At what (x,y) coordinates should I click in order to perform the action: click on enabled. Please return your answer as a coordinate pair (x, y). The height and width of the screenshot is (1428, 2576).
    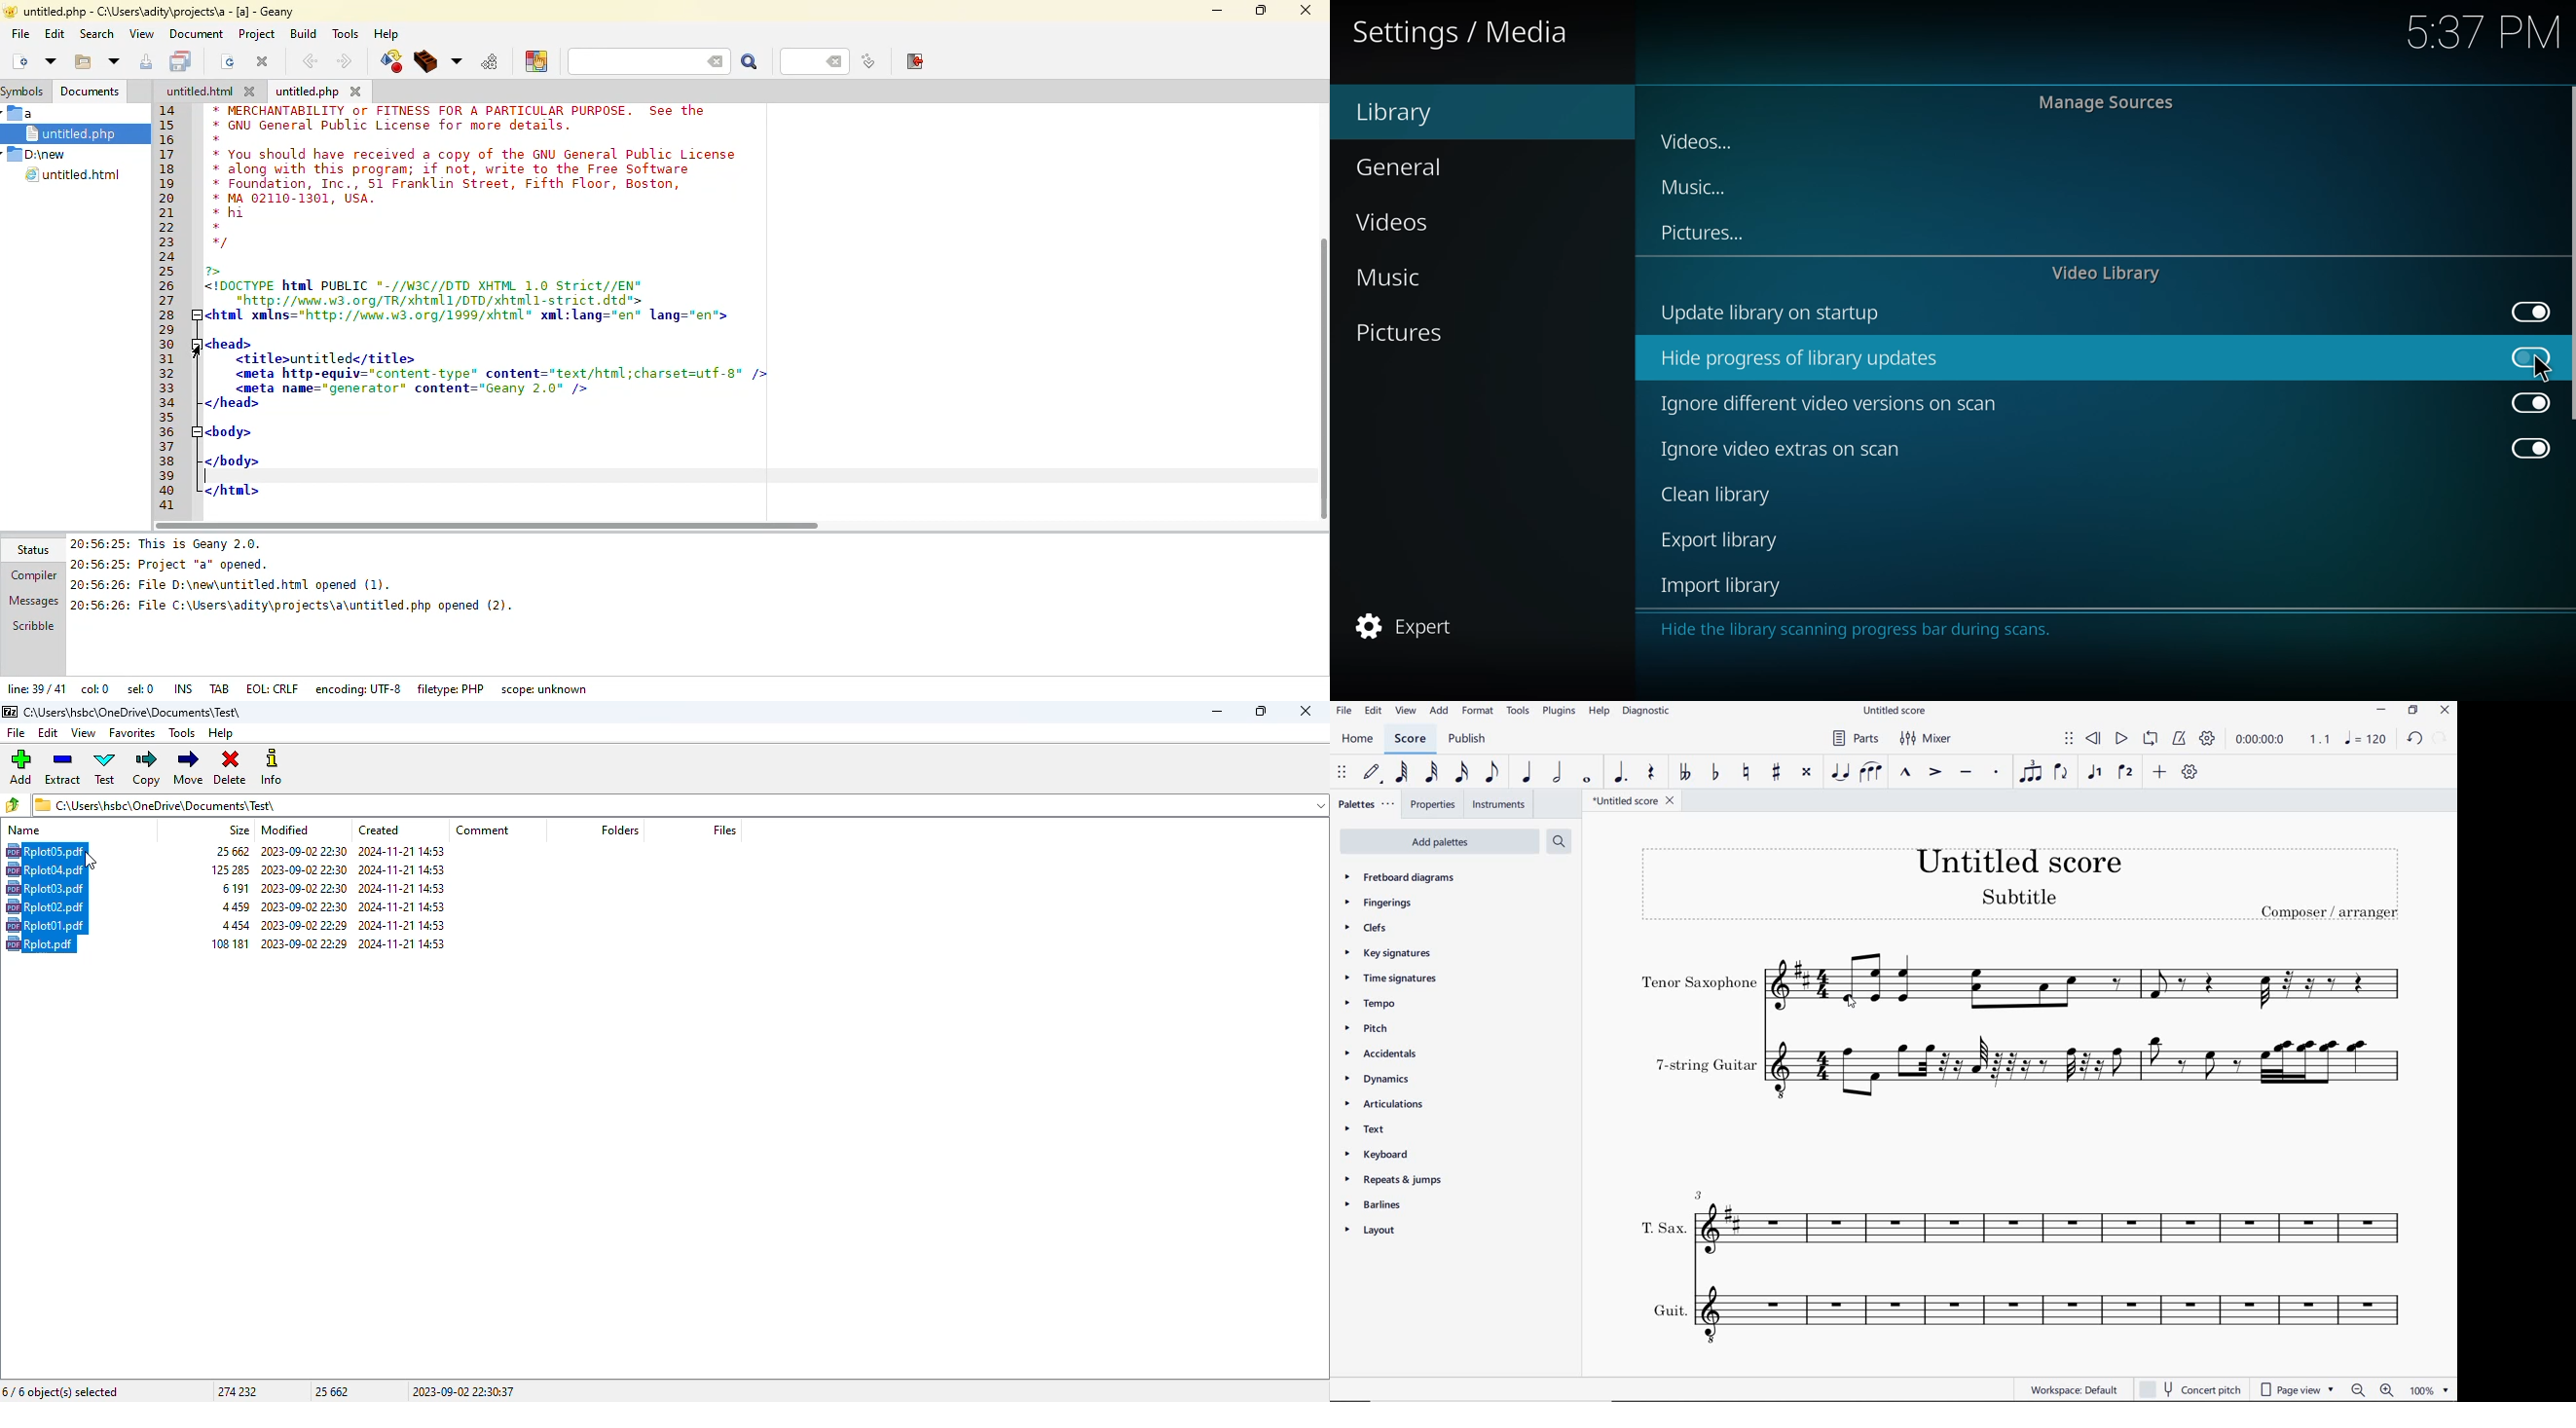
    Looking at the image, I should click on (2522, 446).